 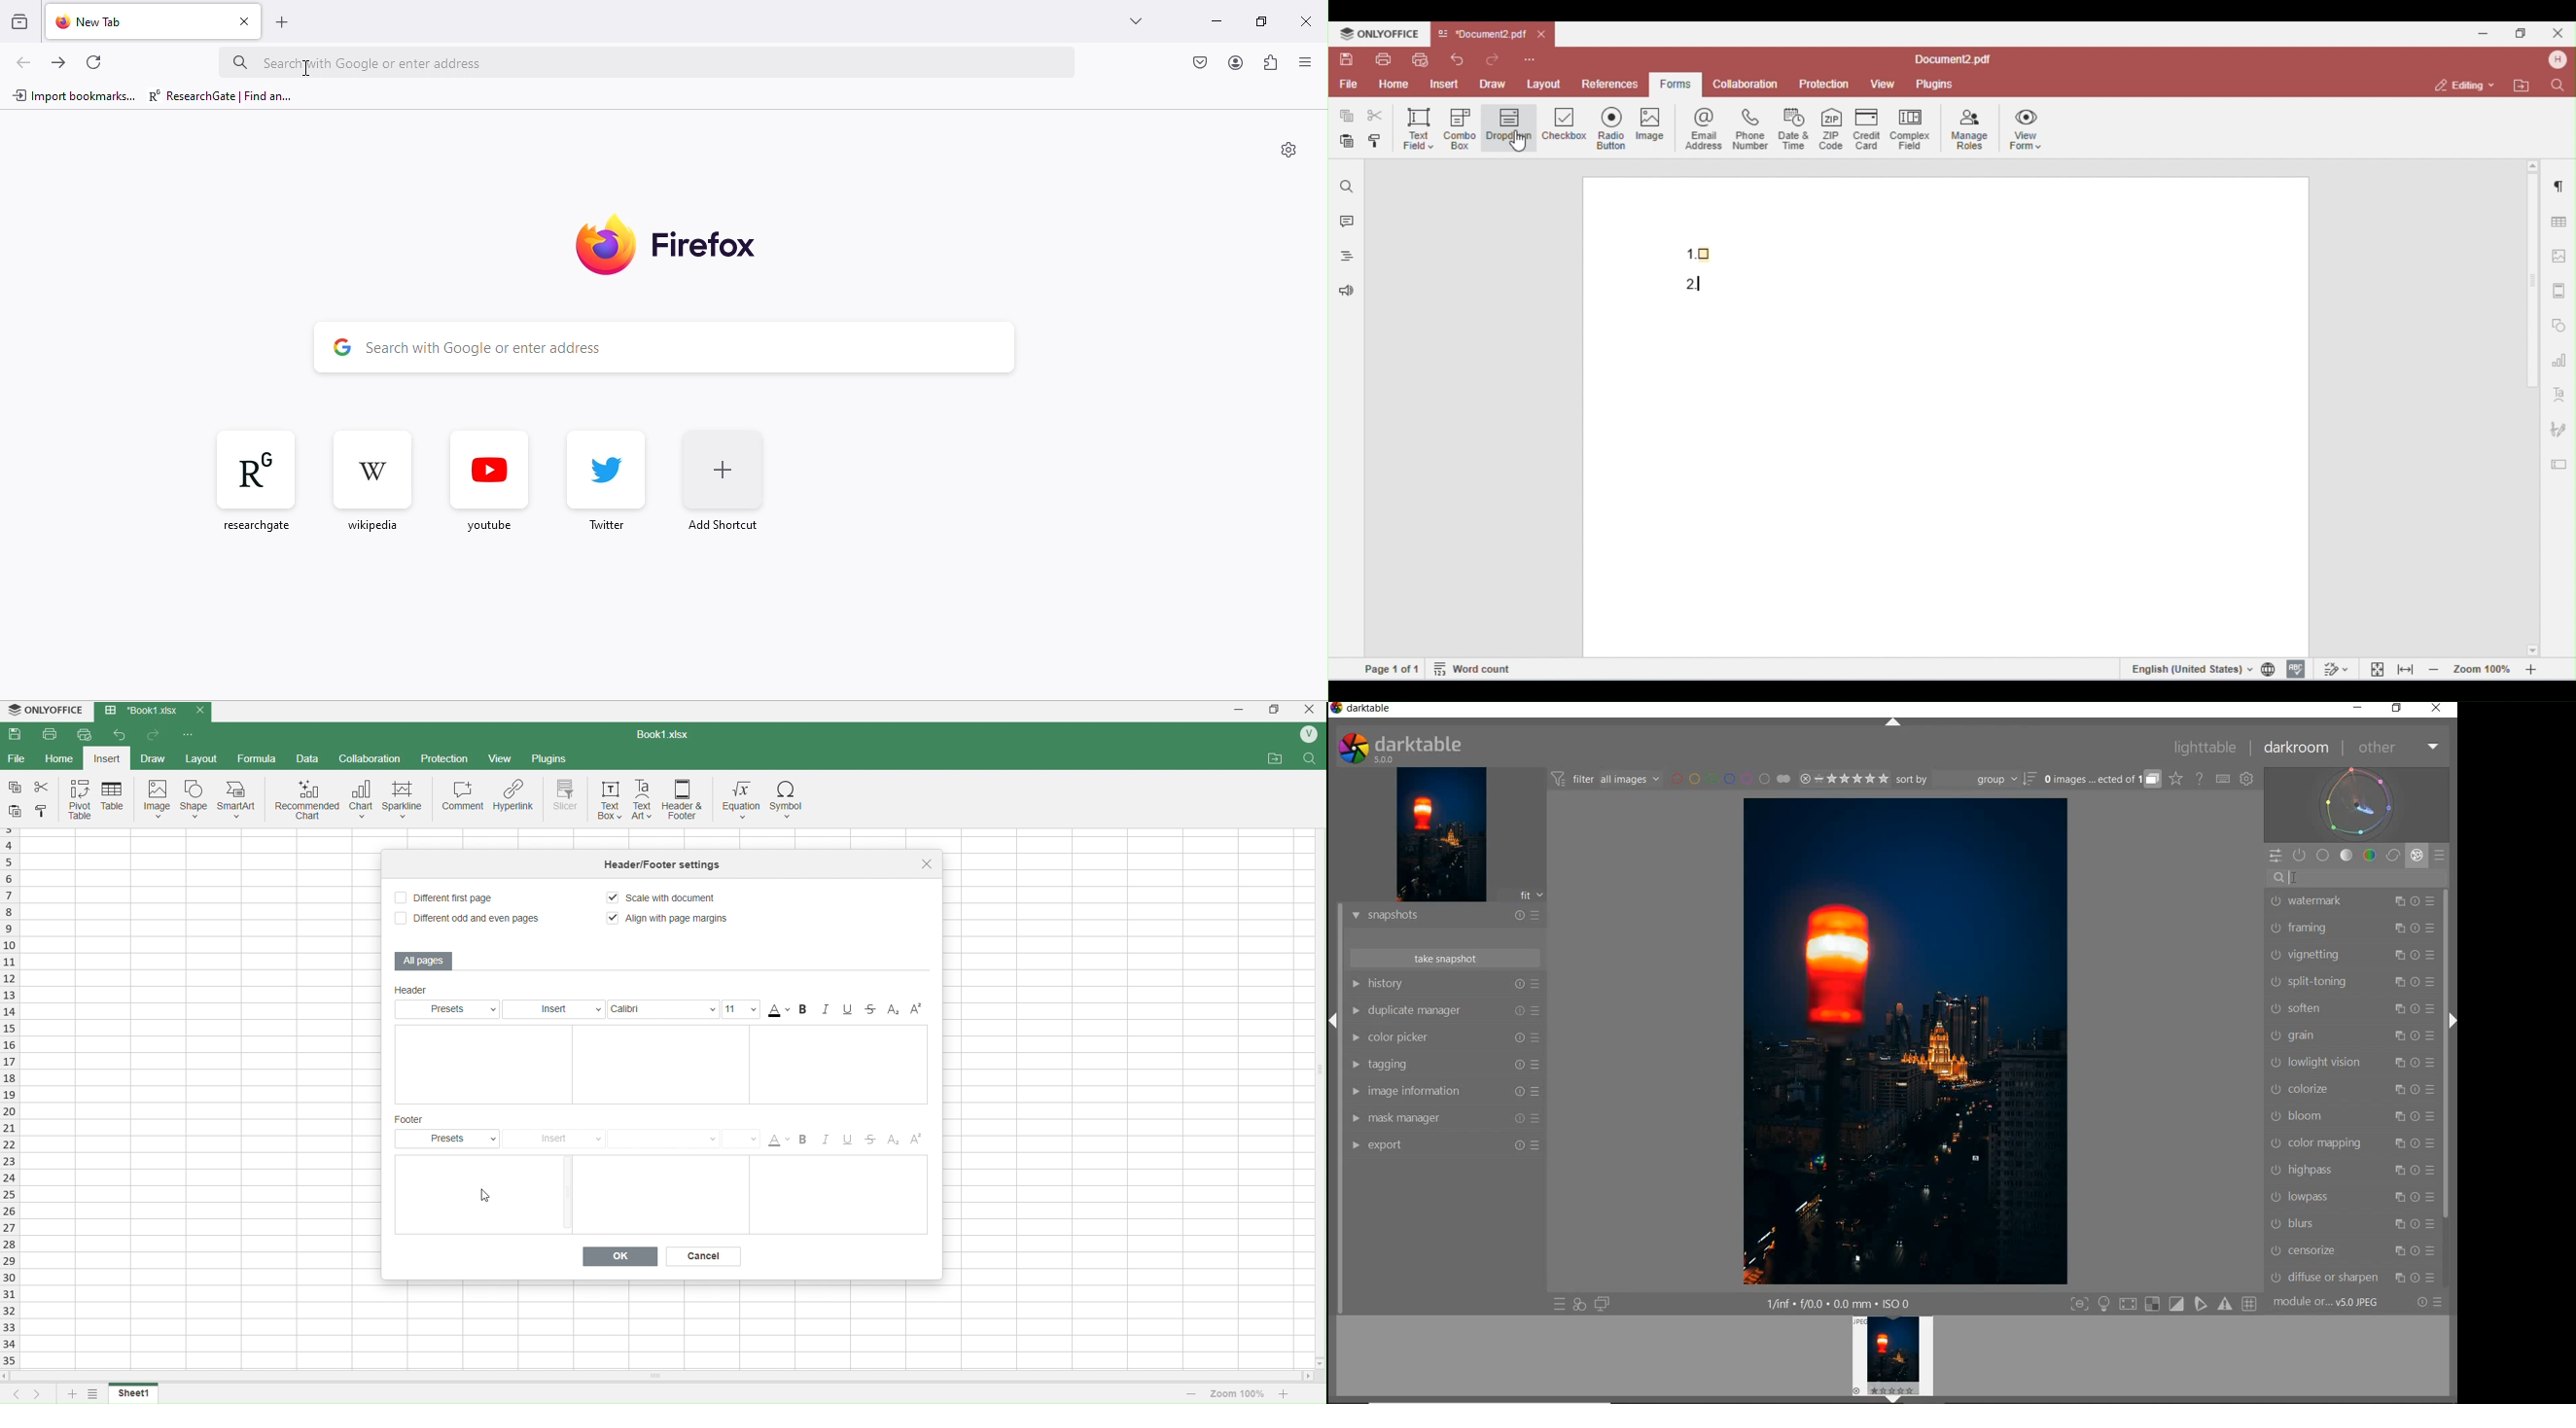 I want to click on OTHER, so click(x=2398, y=748).